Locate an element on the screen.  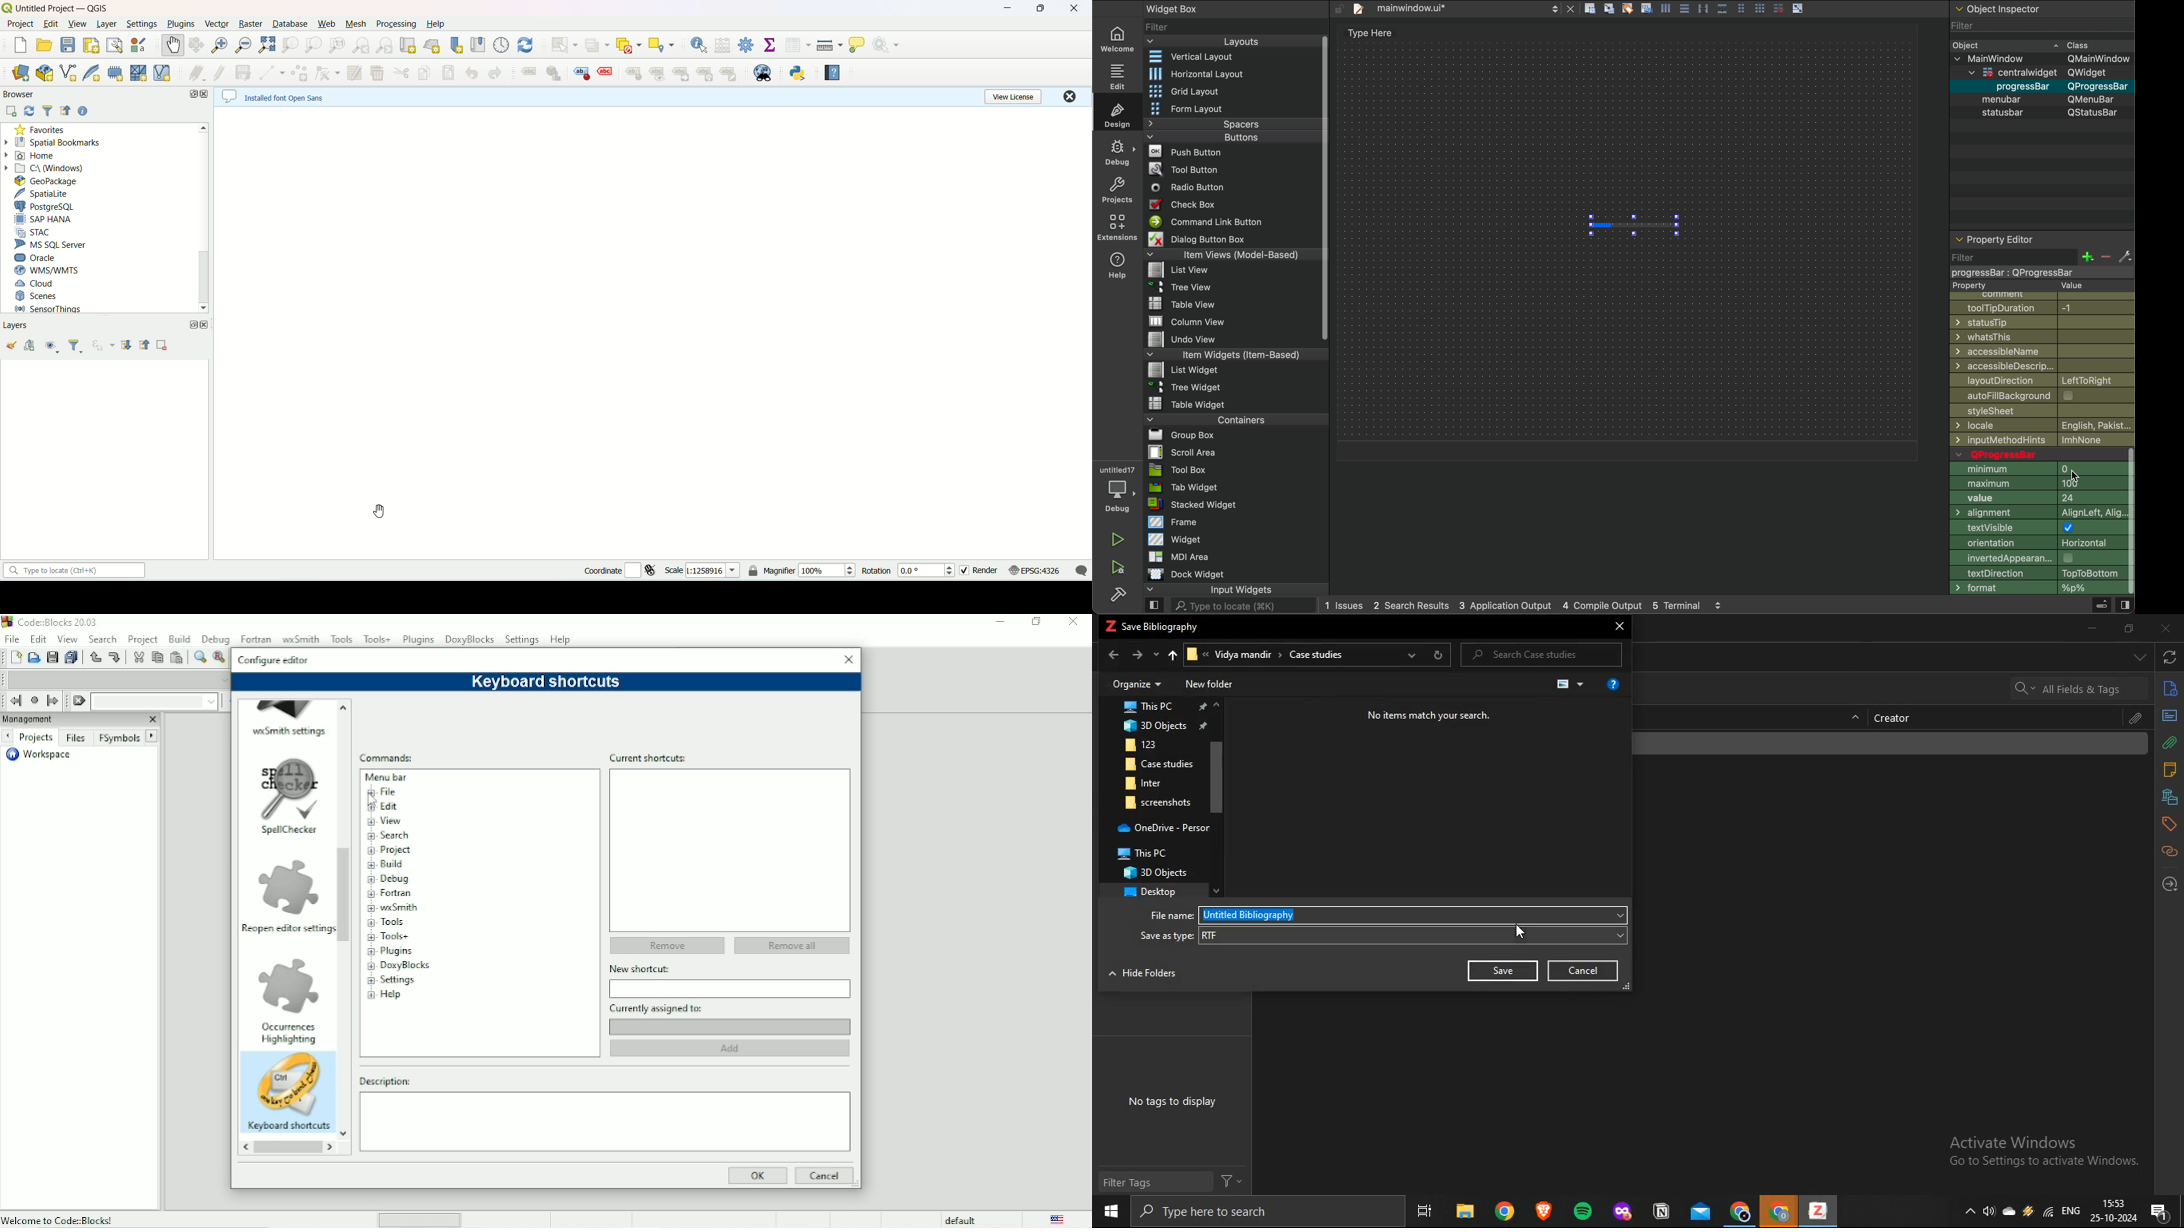
desktop is located at coordinates (1170, 894).